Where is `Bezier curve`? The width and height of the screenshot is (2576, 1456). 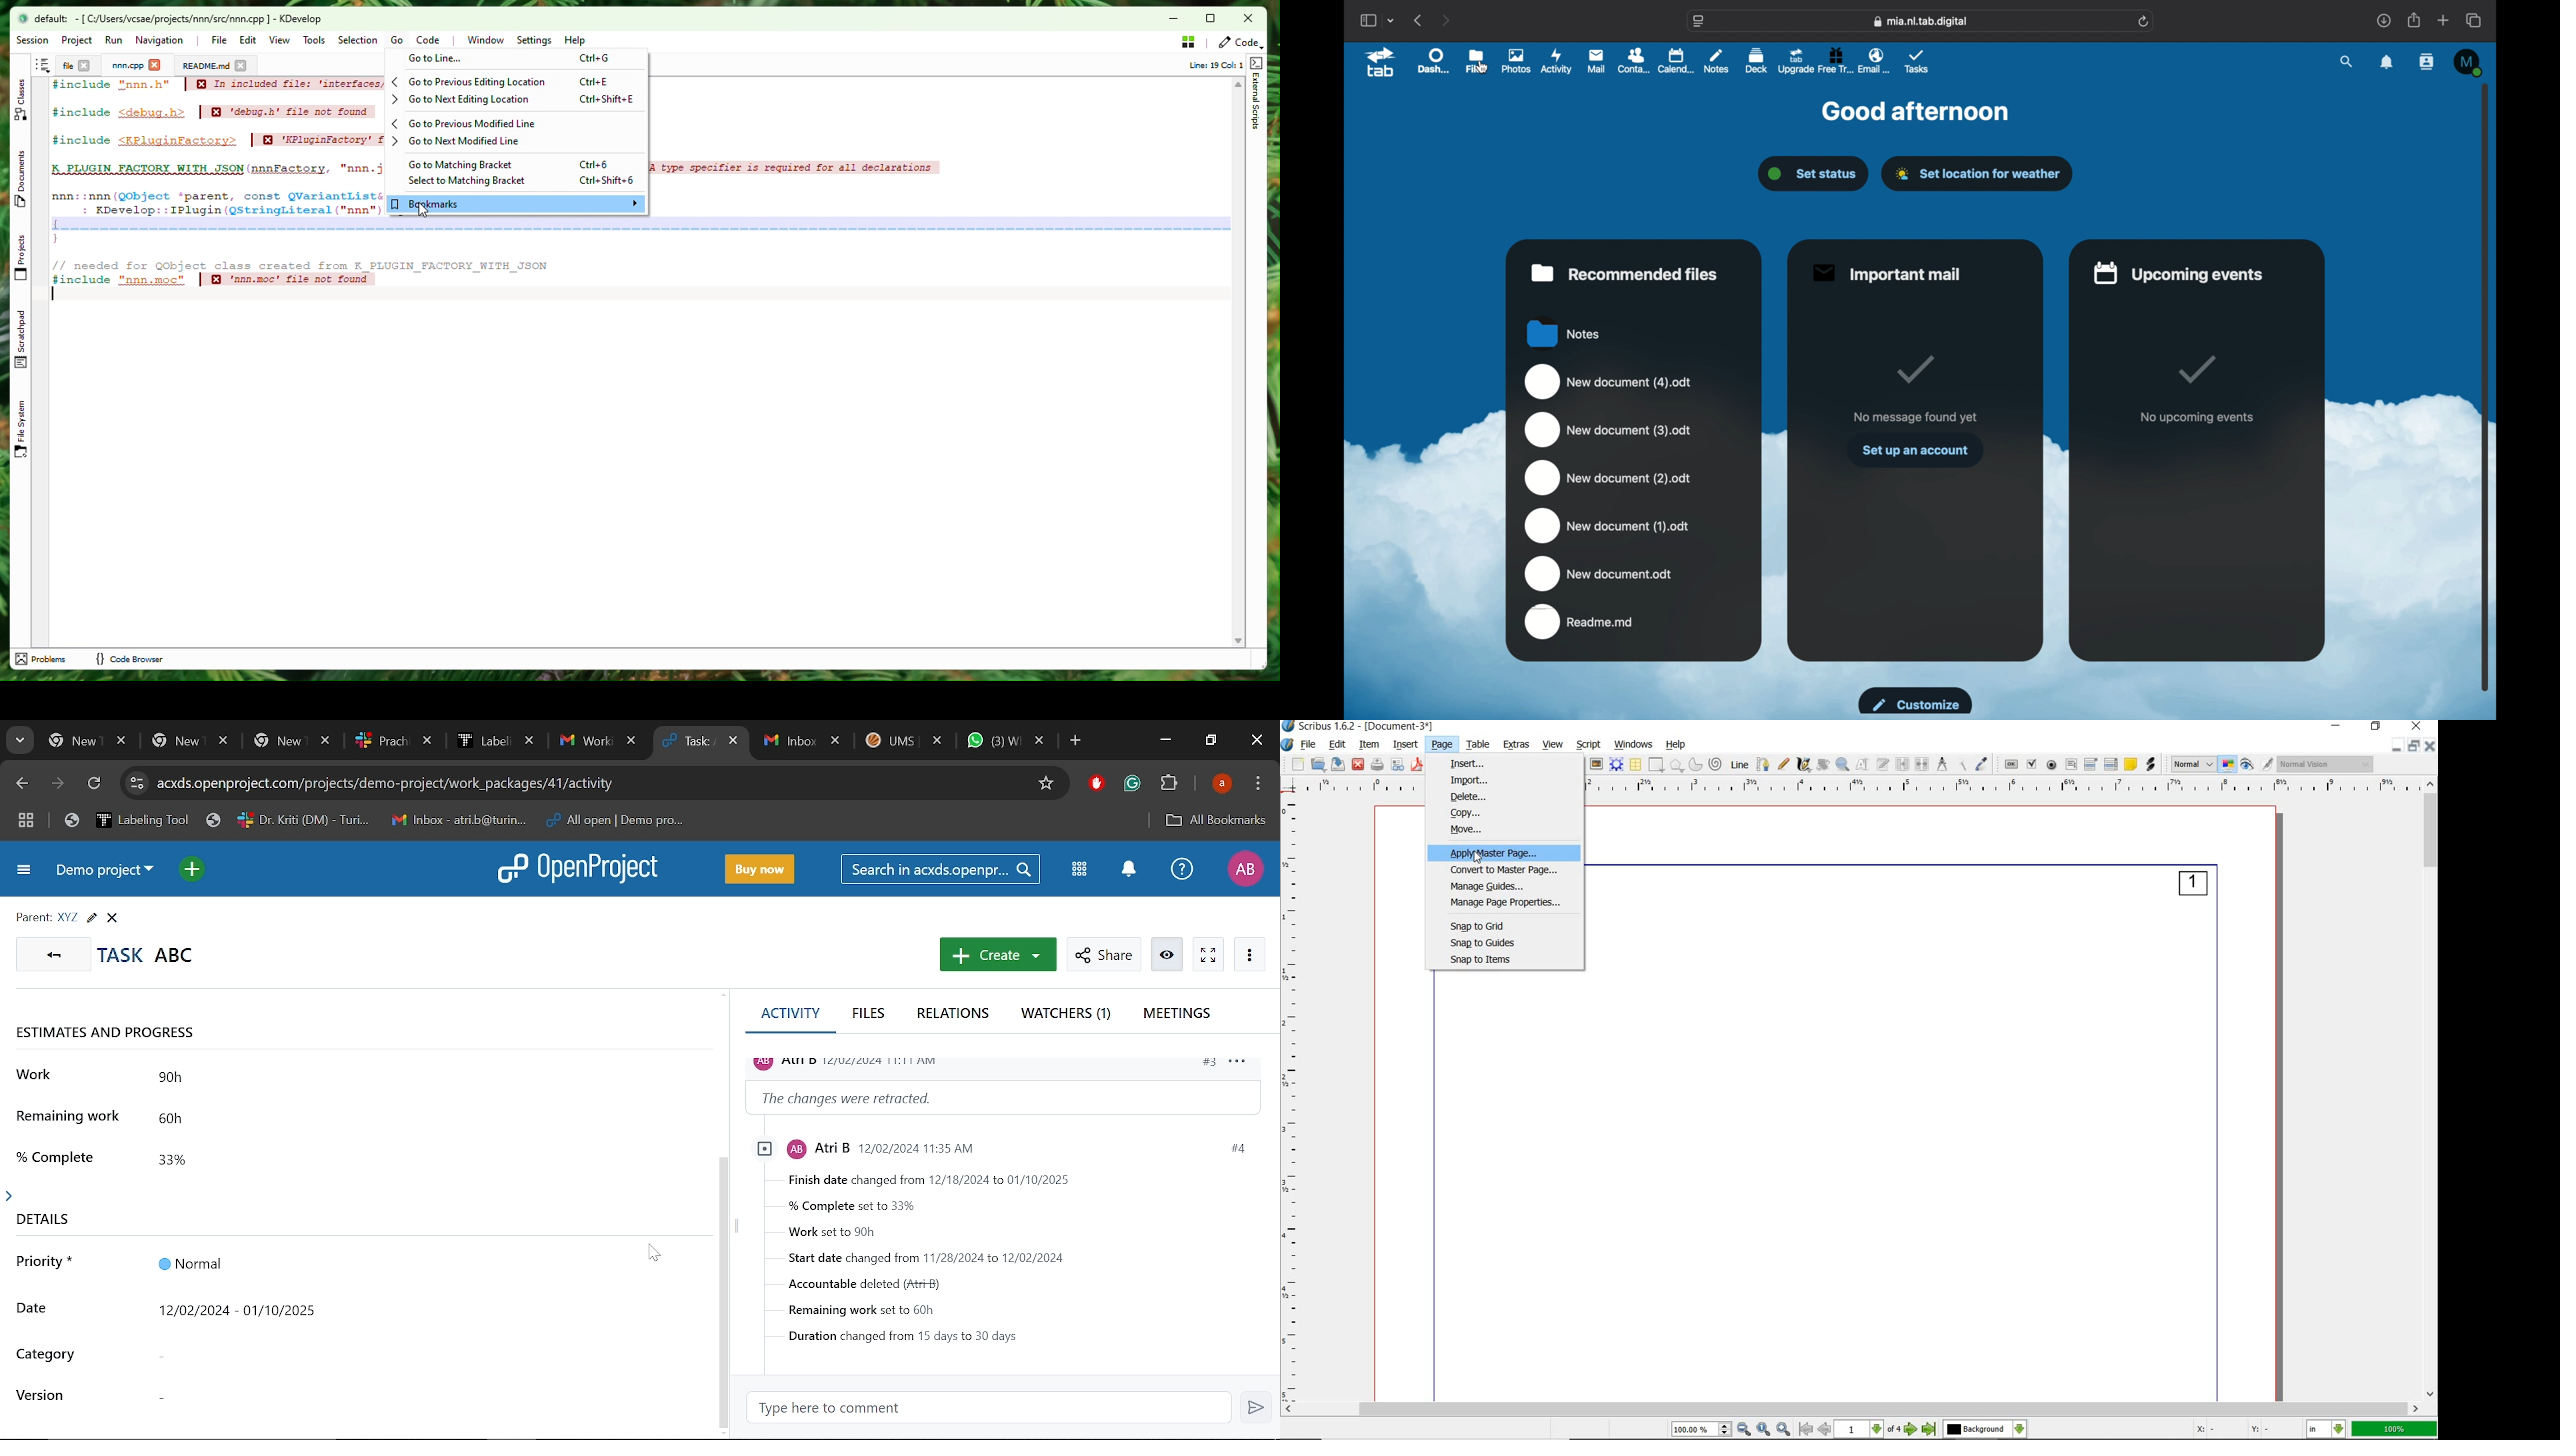 Bezier curve is located at coordinates (1763, 764).